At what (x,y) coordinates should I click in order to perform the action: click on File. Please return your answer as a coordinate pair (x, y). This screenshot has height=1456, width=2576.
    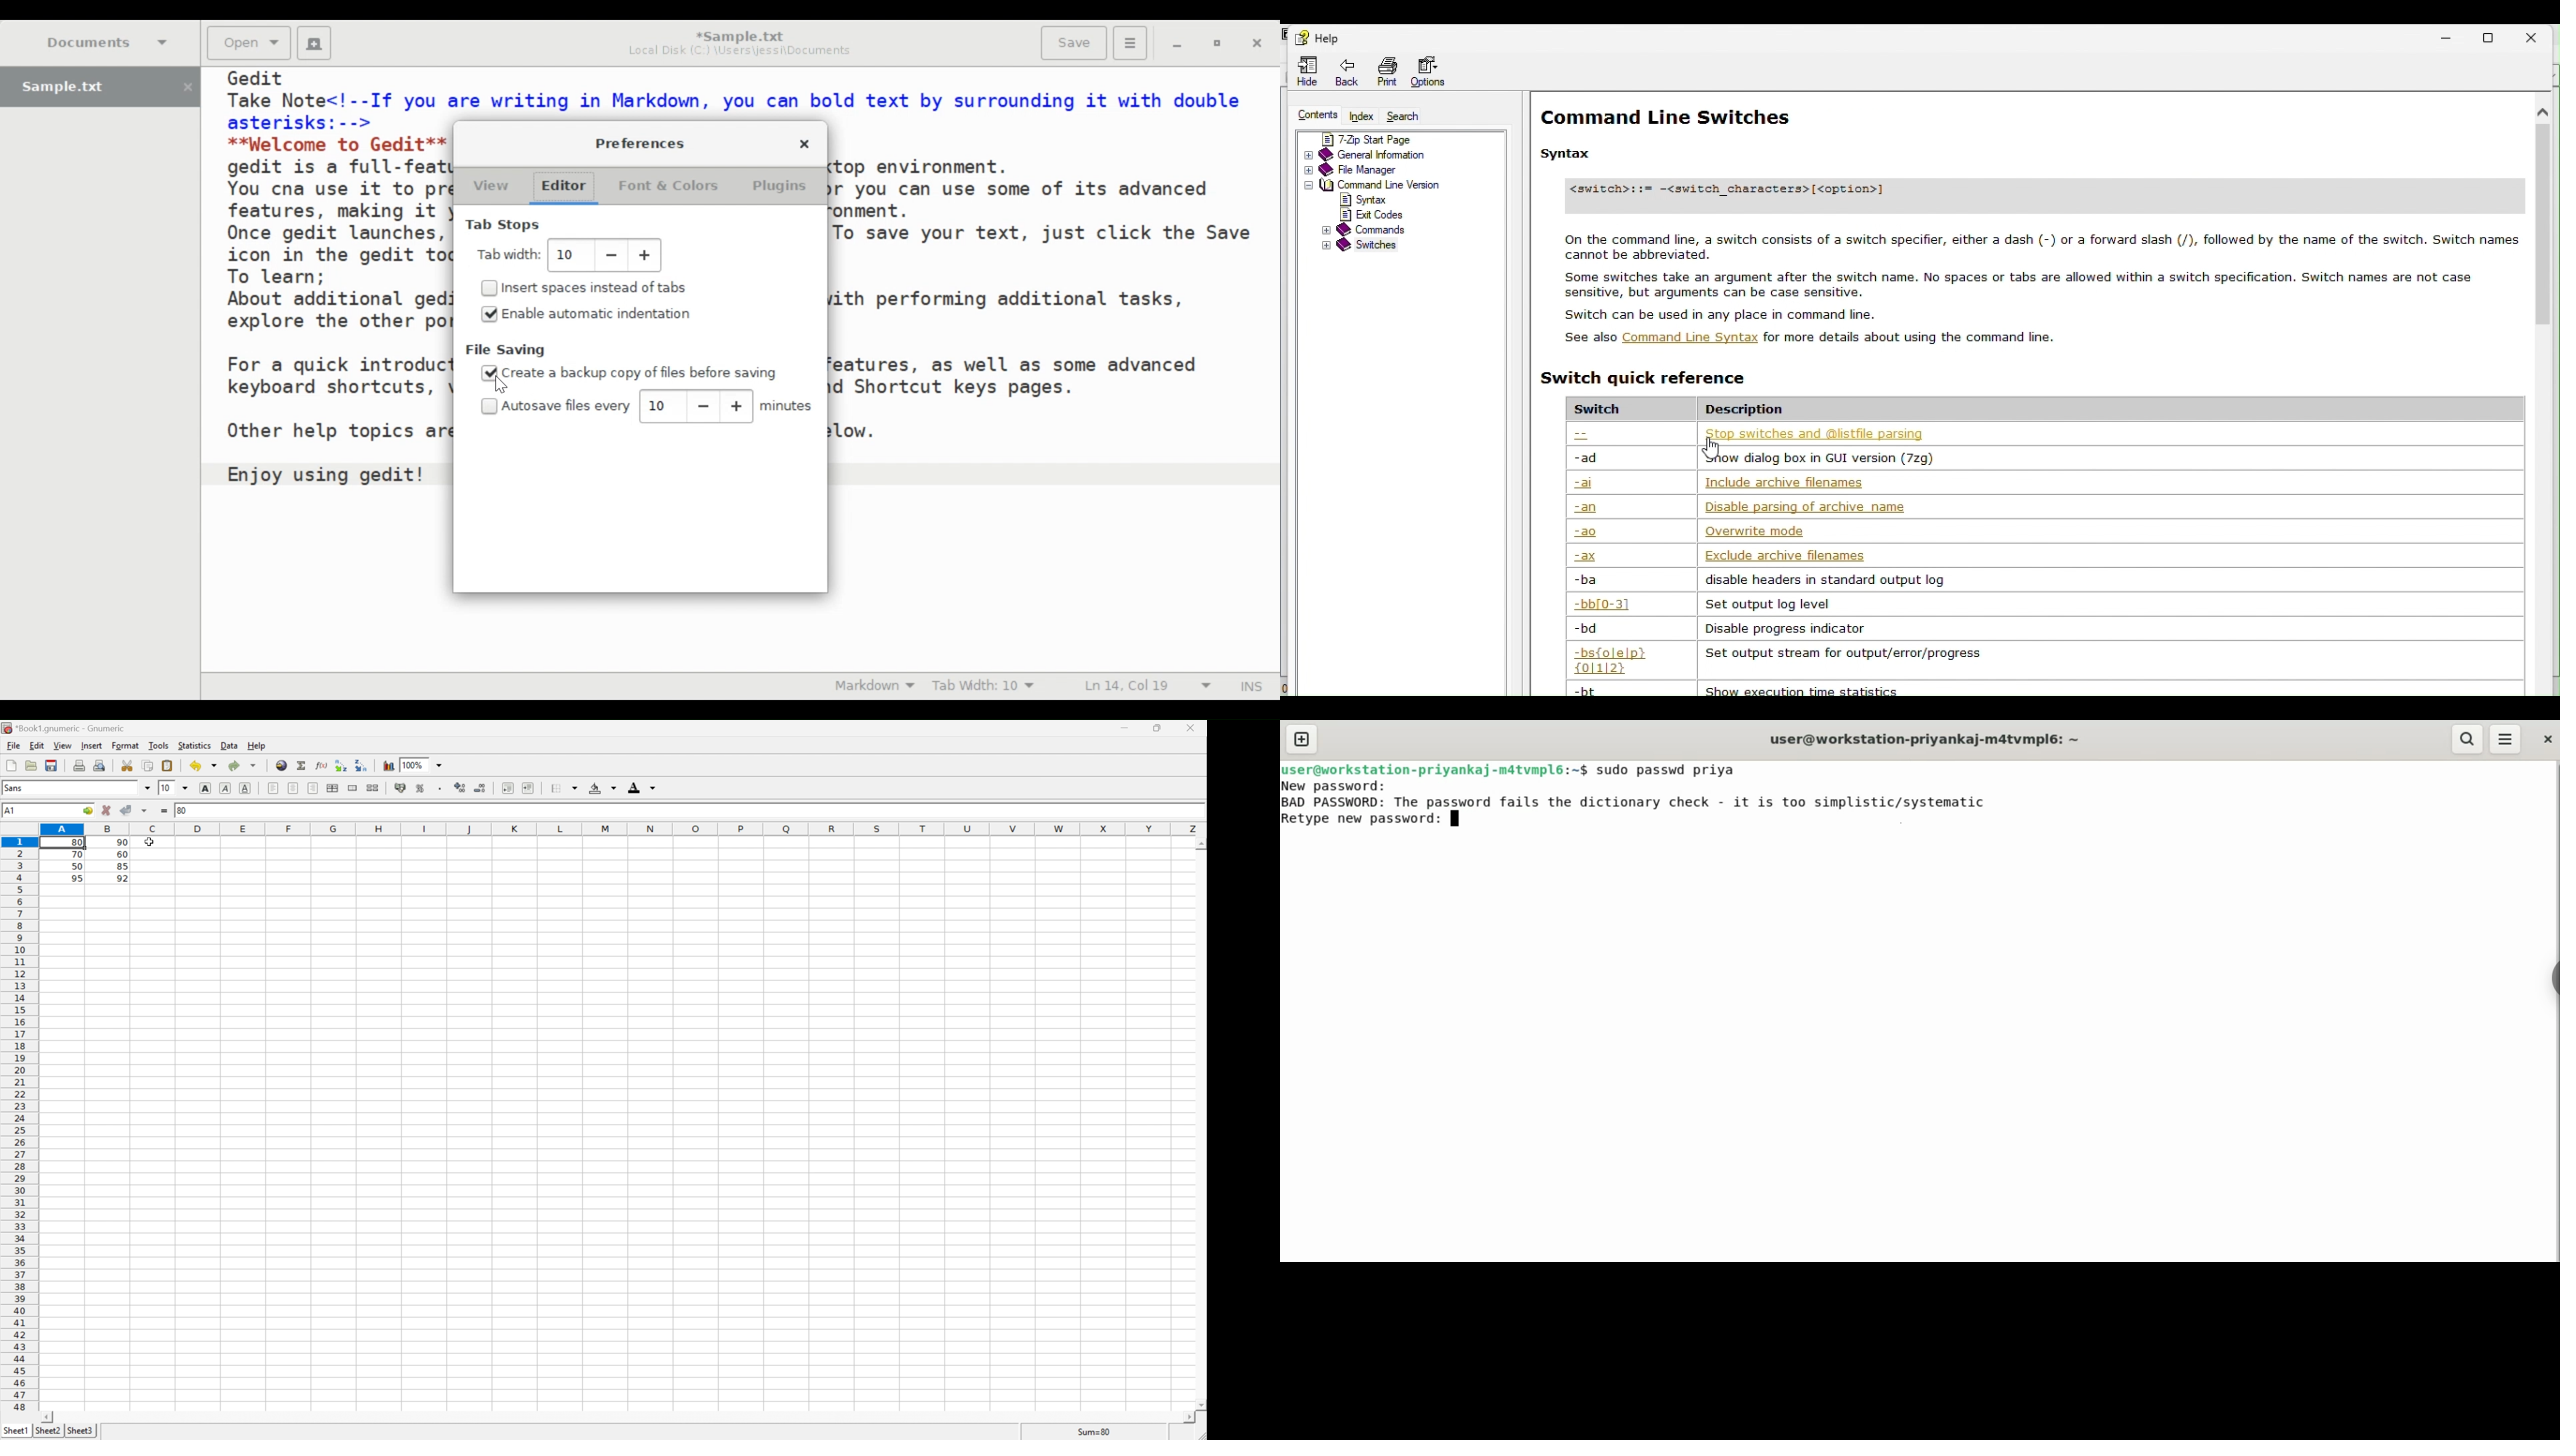
    Looking at the image, I should click on (15, 746).